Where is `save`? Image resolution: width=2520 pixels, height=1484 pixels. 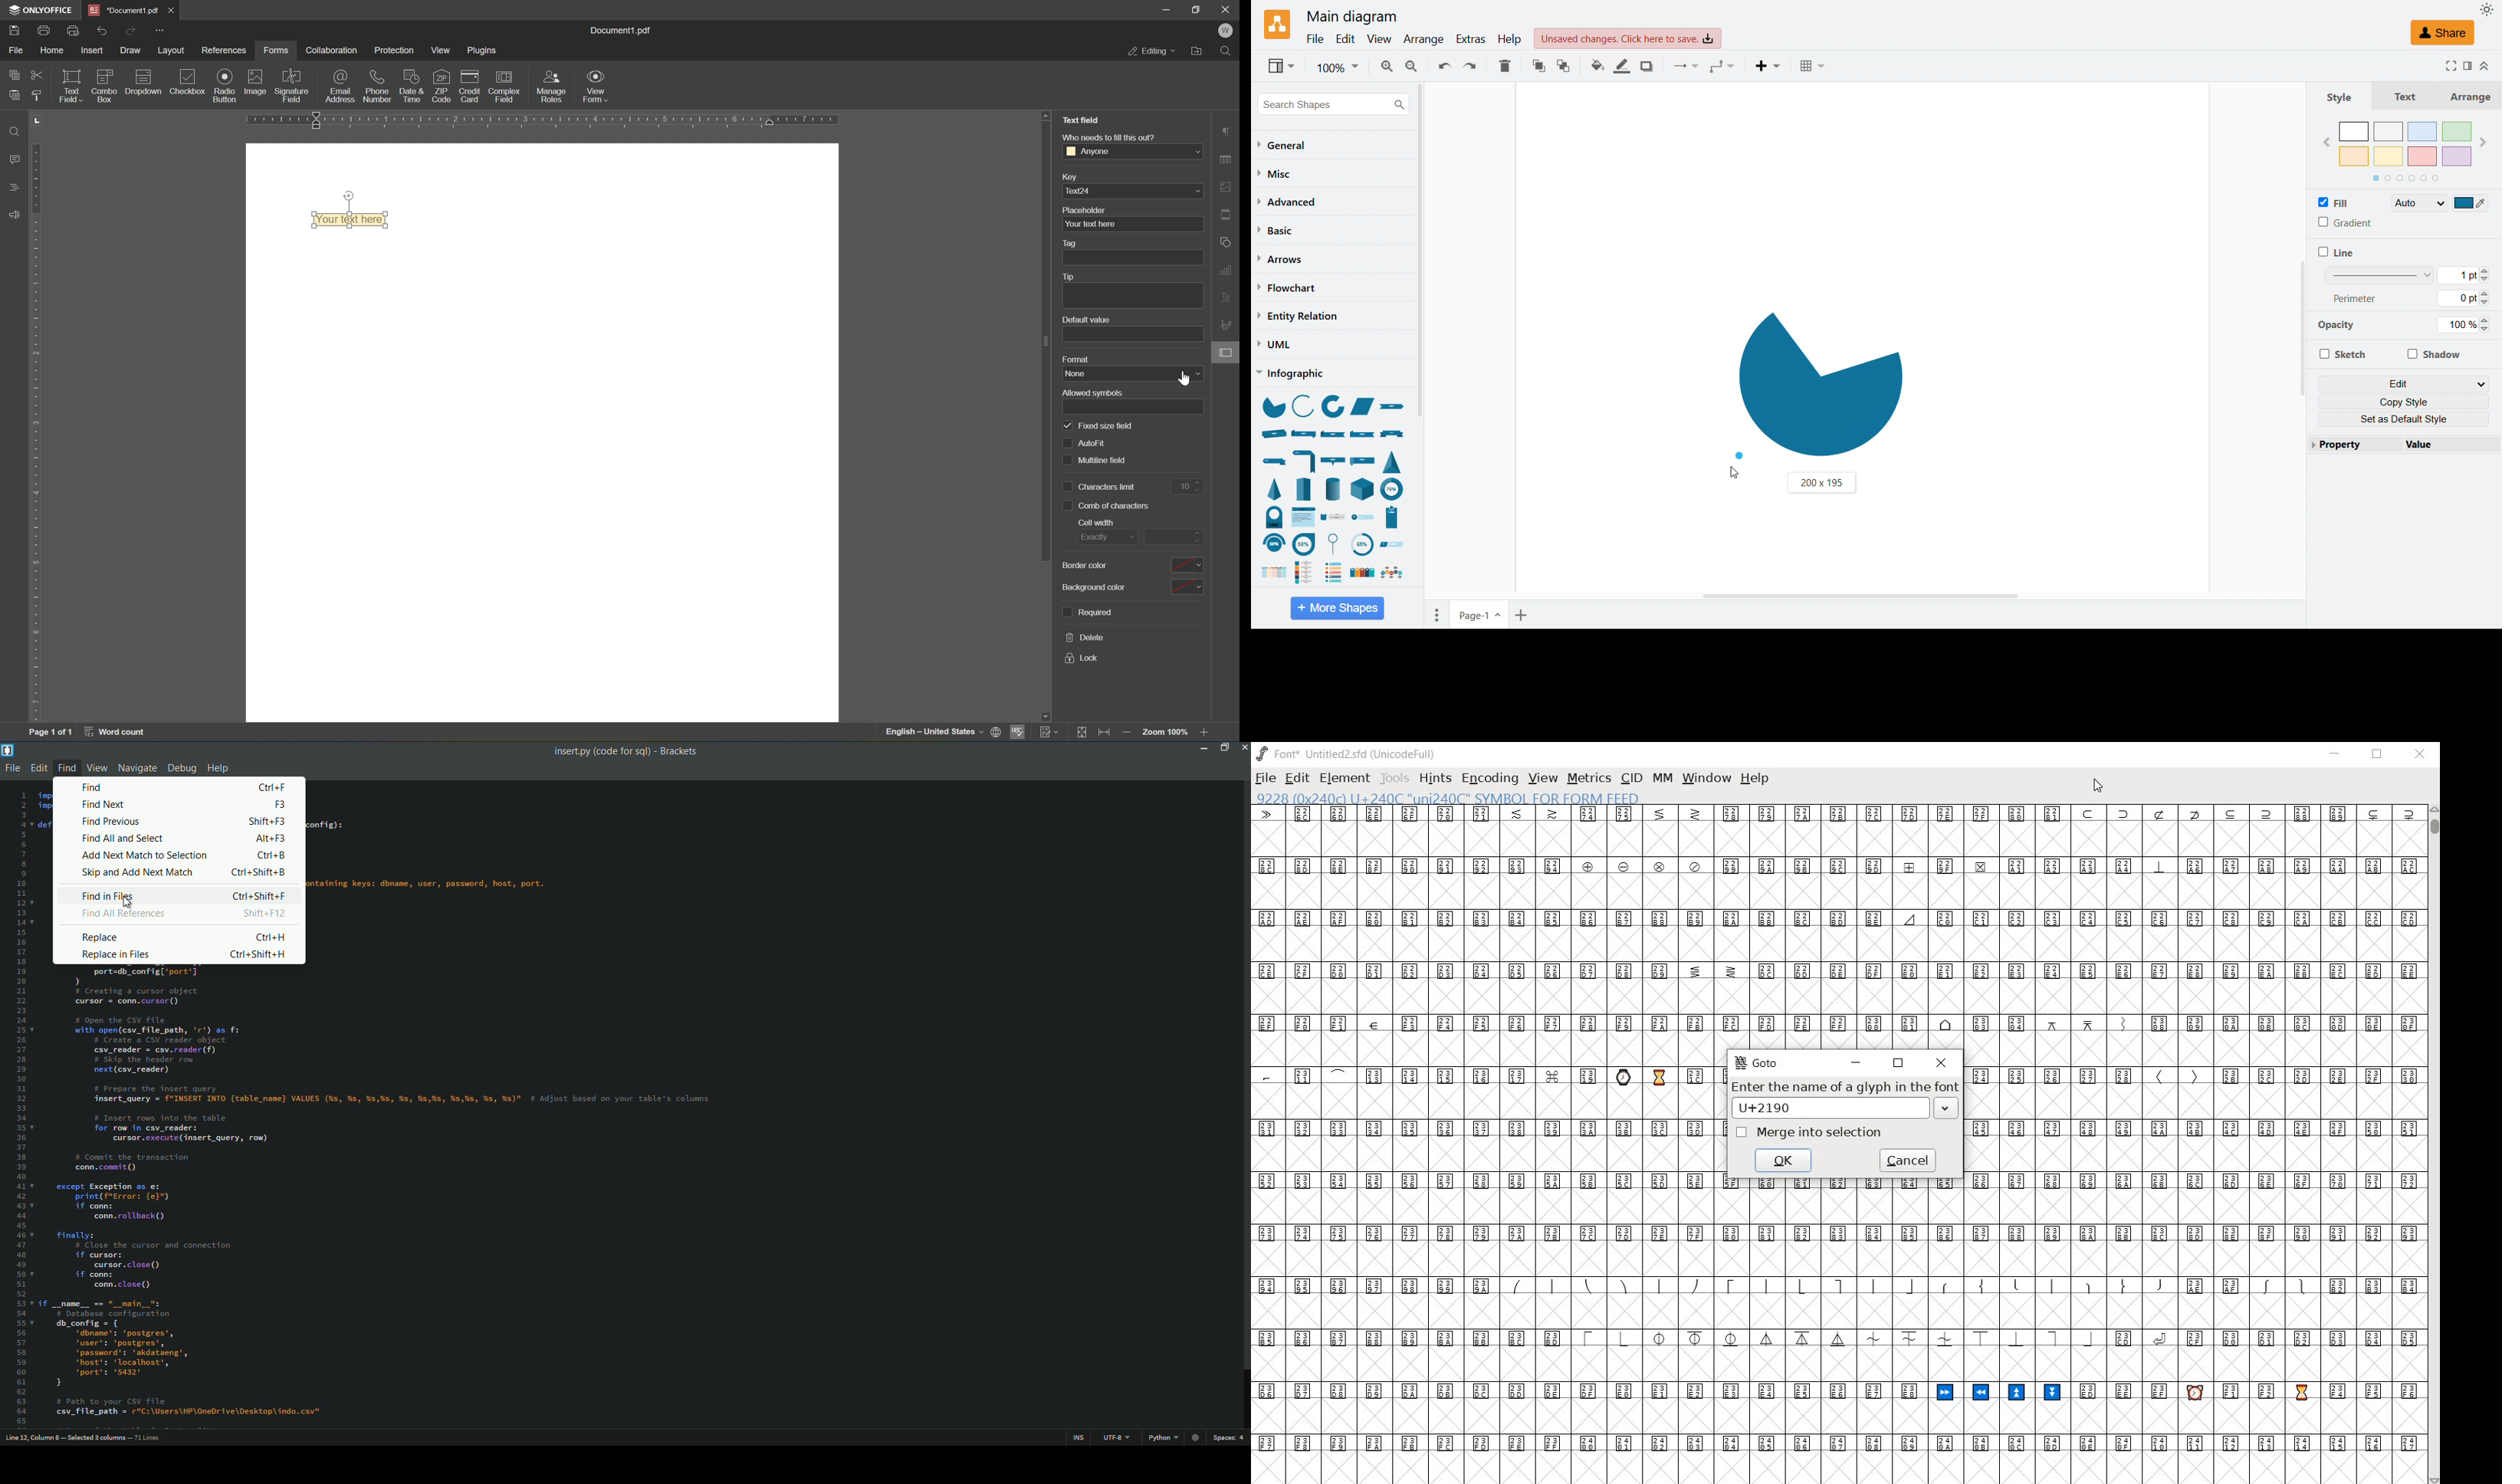 save is located at coordinates (14, 32).